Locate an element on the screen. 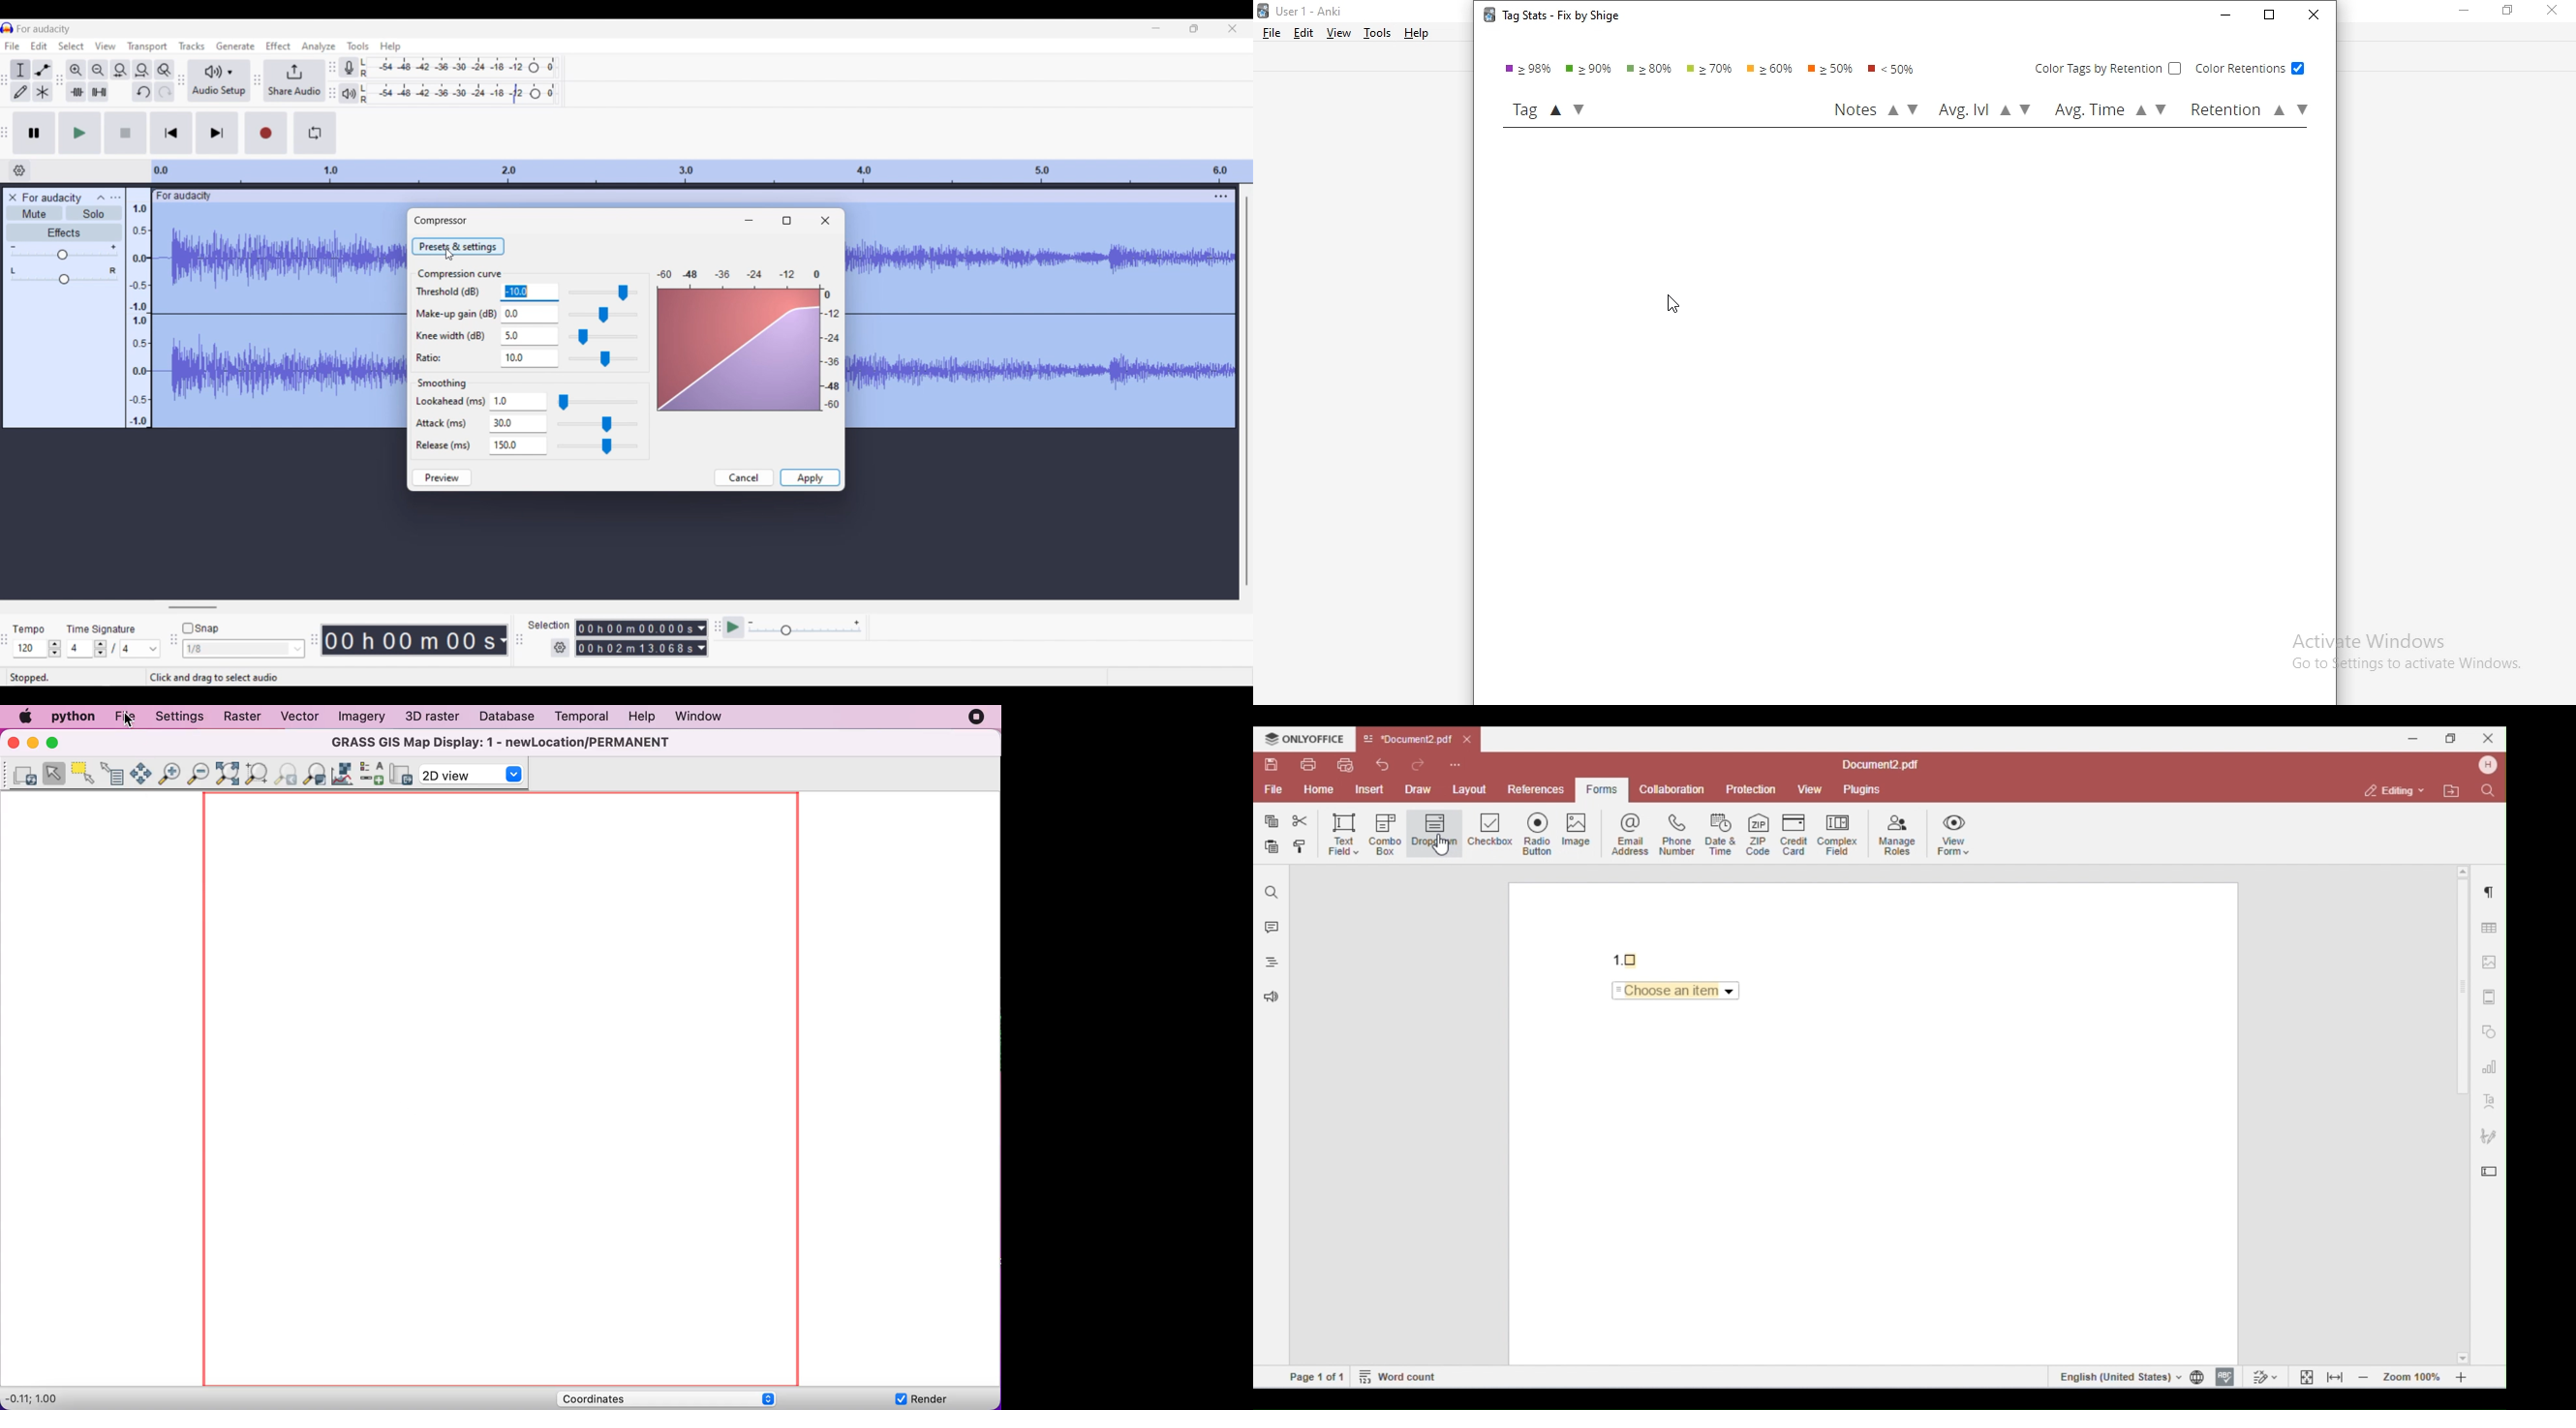  Snap options is located at coordinates (244, 648).